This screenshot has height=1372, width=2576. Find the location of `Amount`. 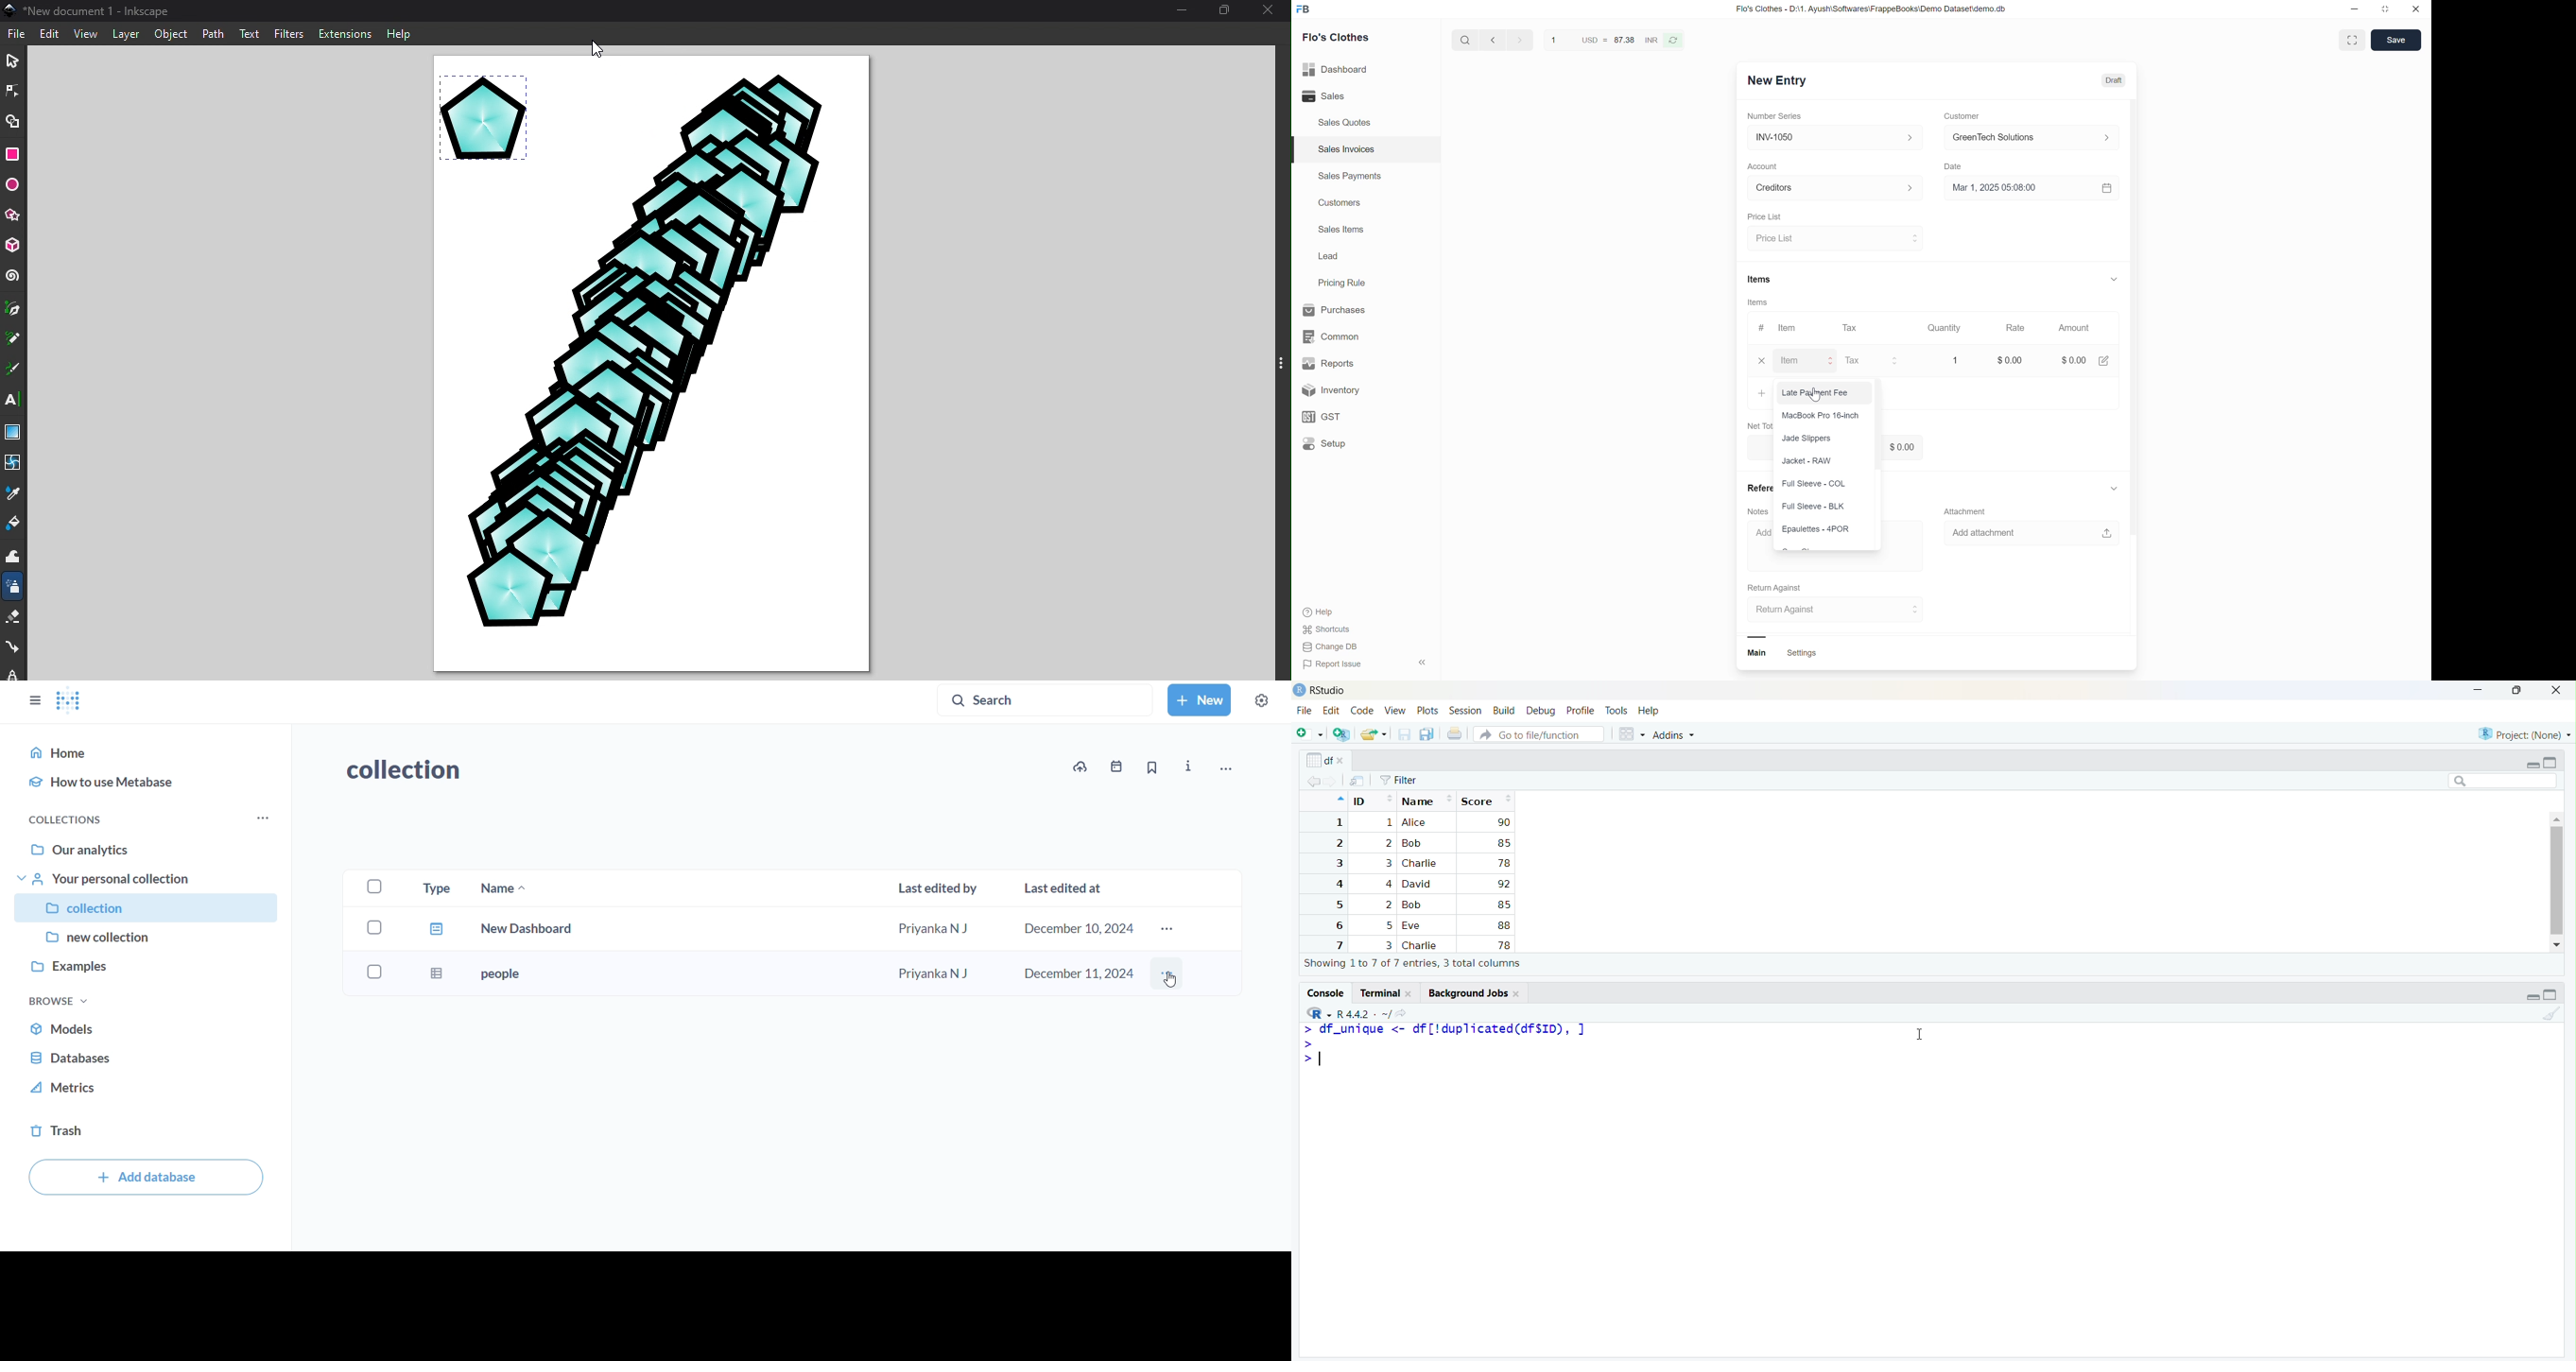

Amount is located at coordinates (2073, 328).